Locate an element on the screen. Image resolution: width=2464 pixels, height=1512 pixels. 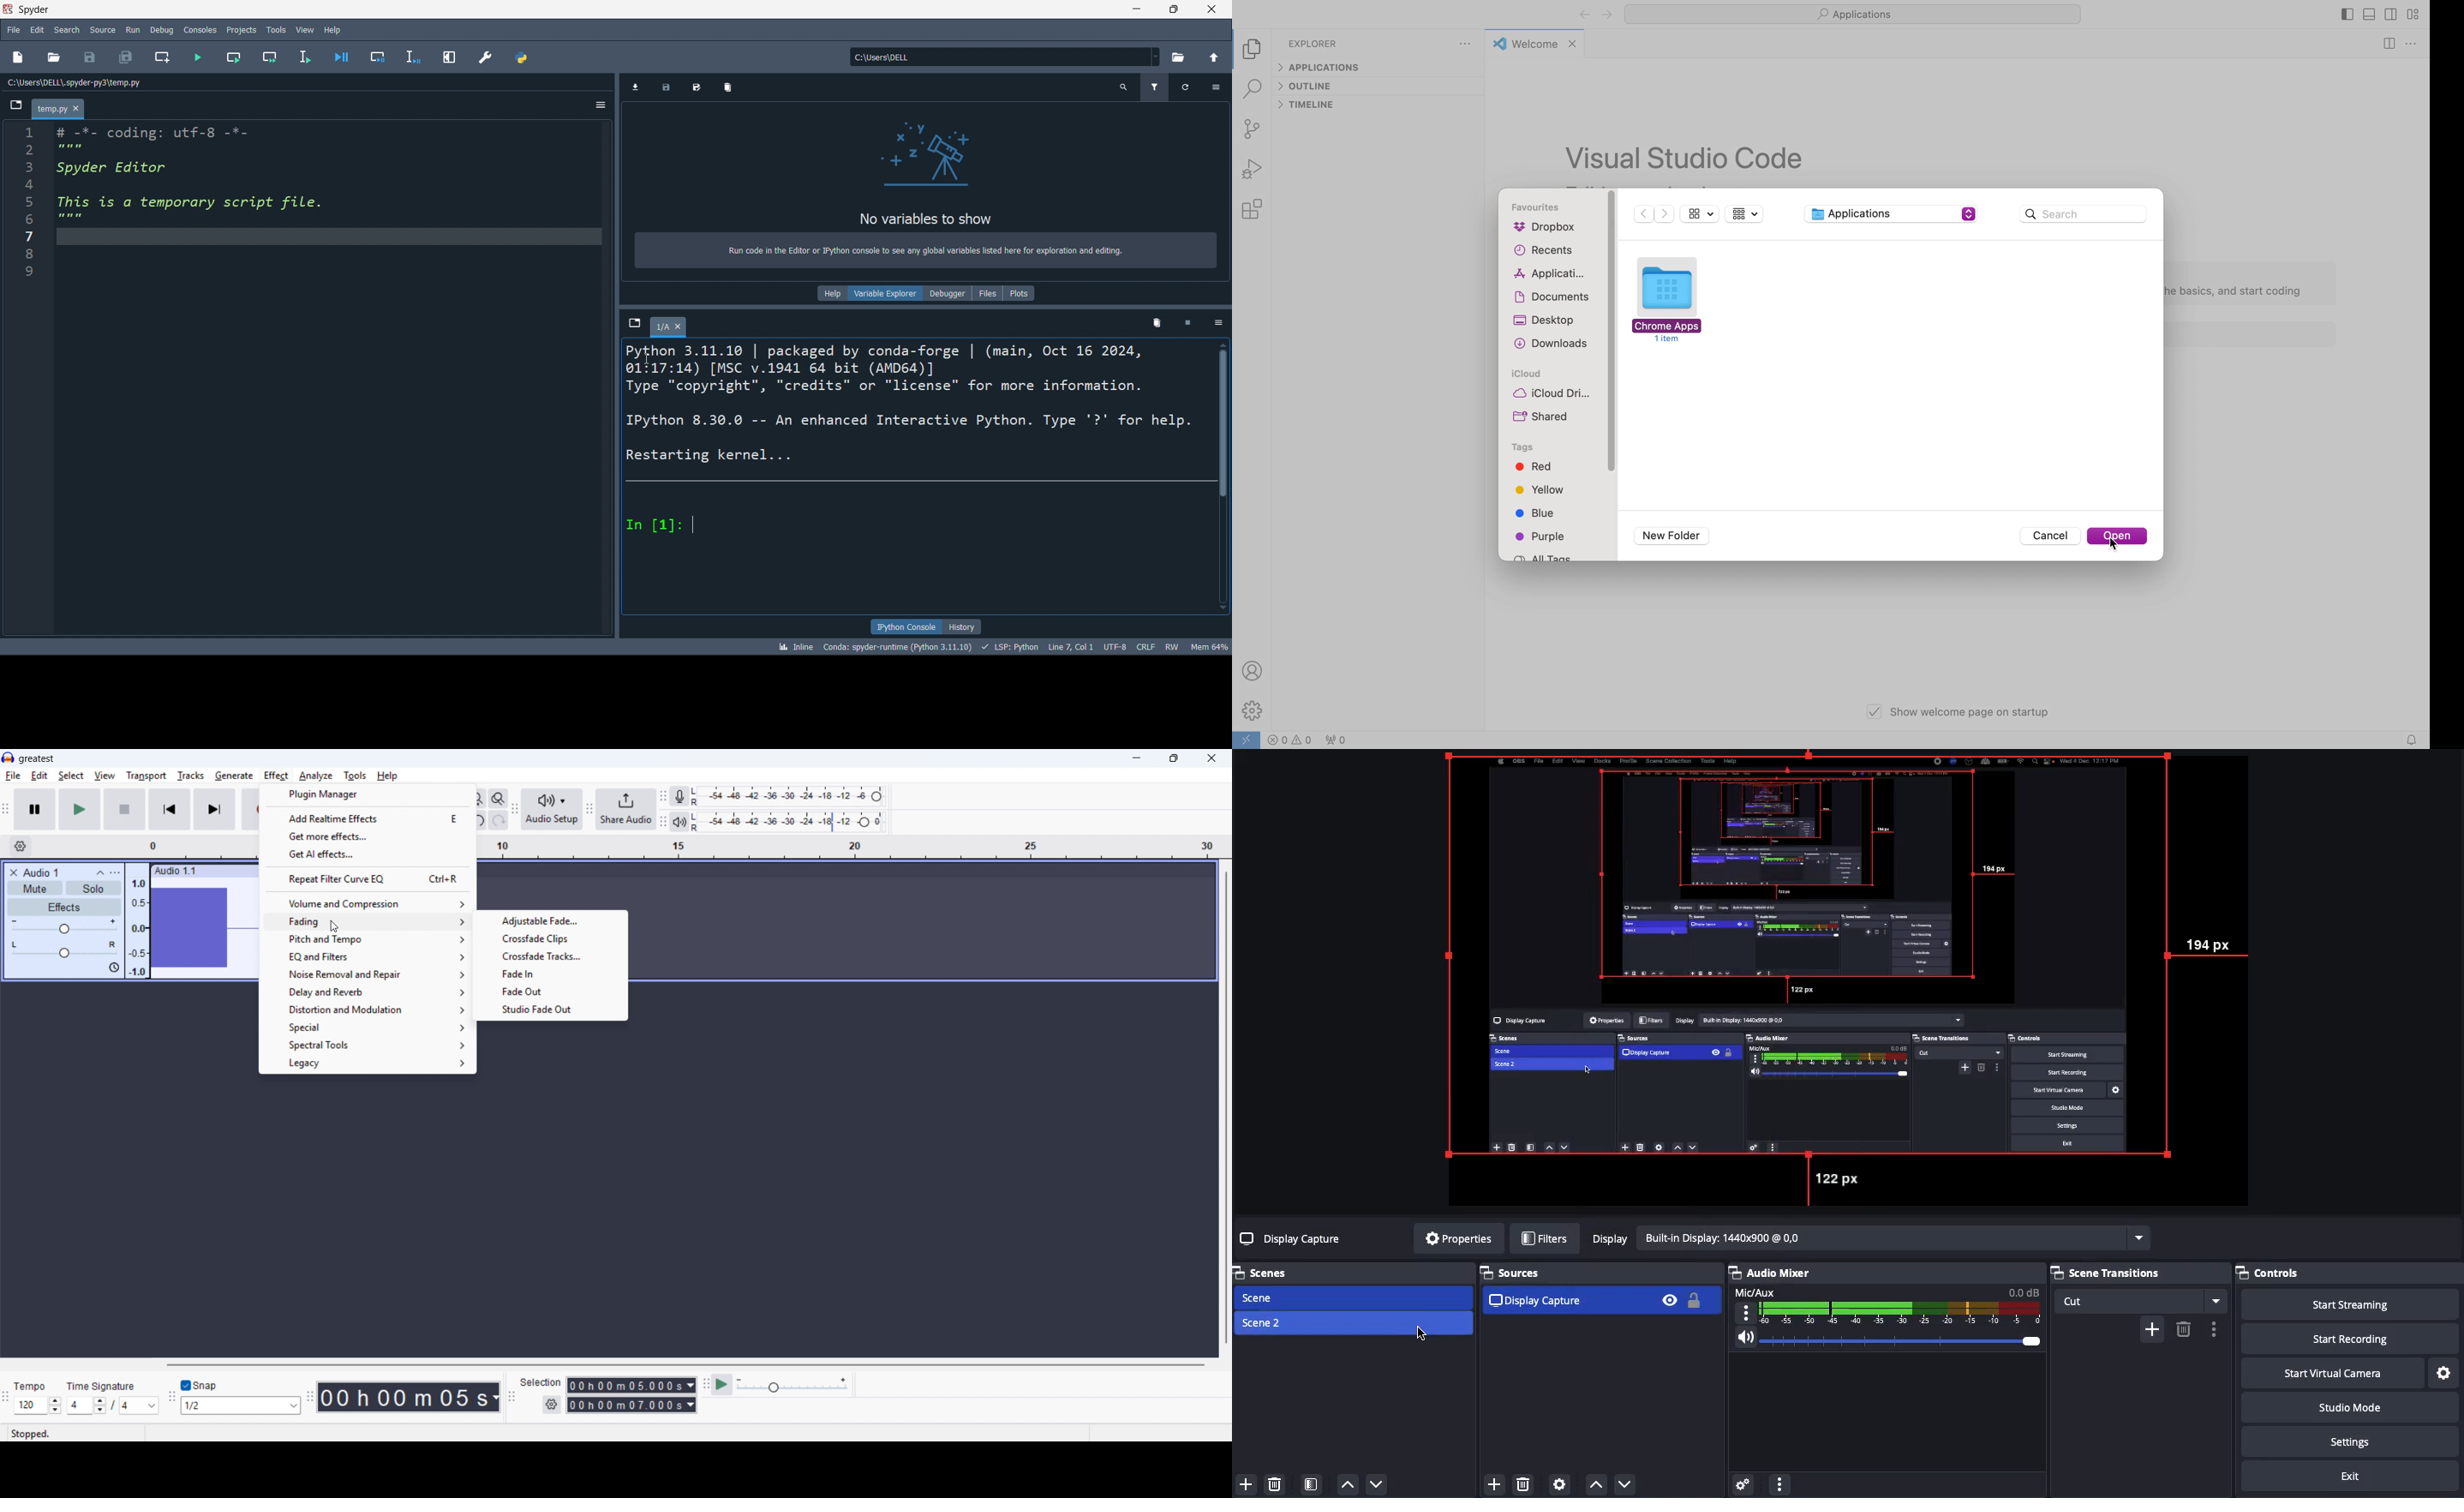
Audio 1 is located at coordinates (41, 872).